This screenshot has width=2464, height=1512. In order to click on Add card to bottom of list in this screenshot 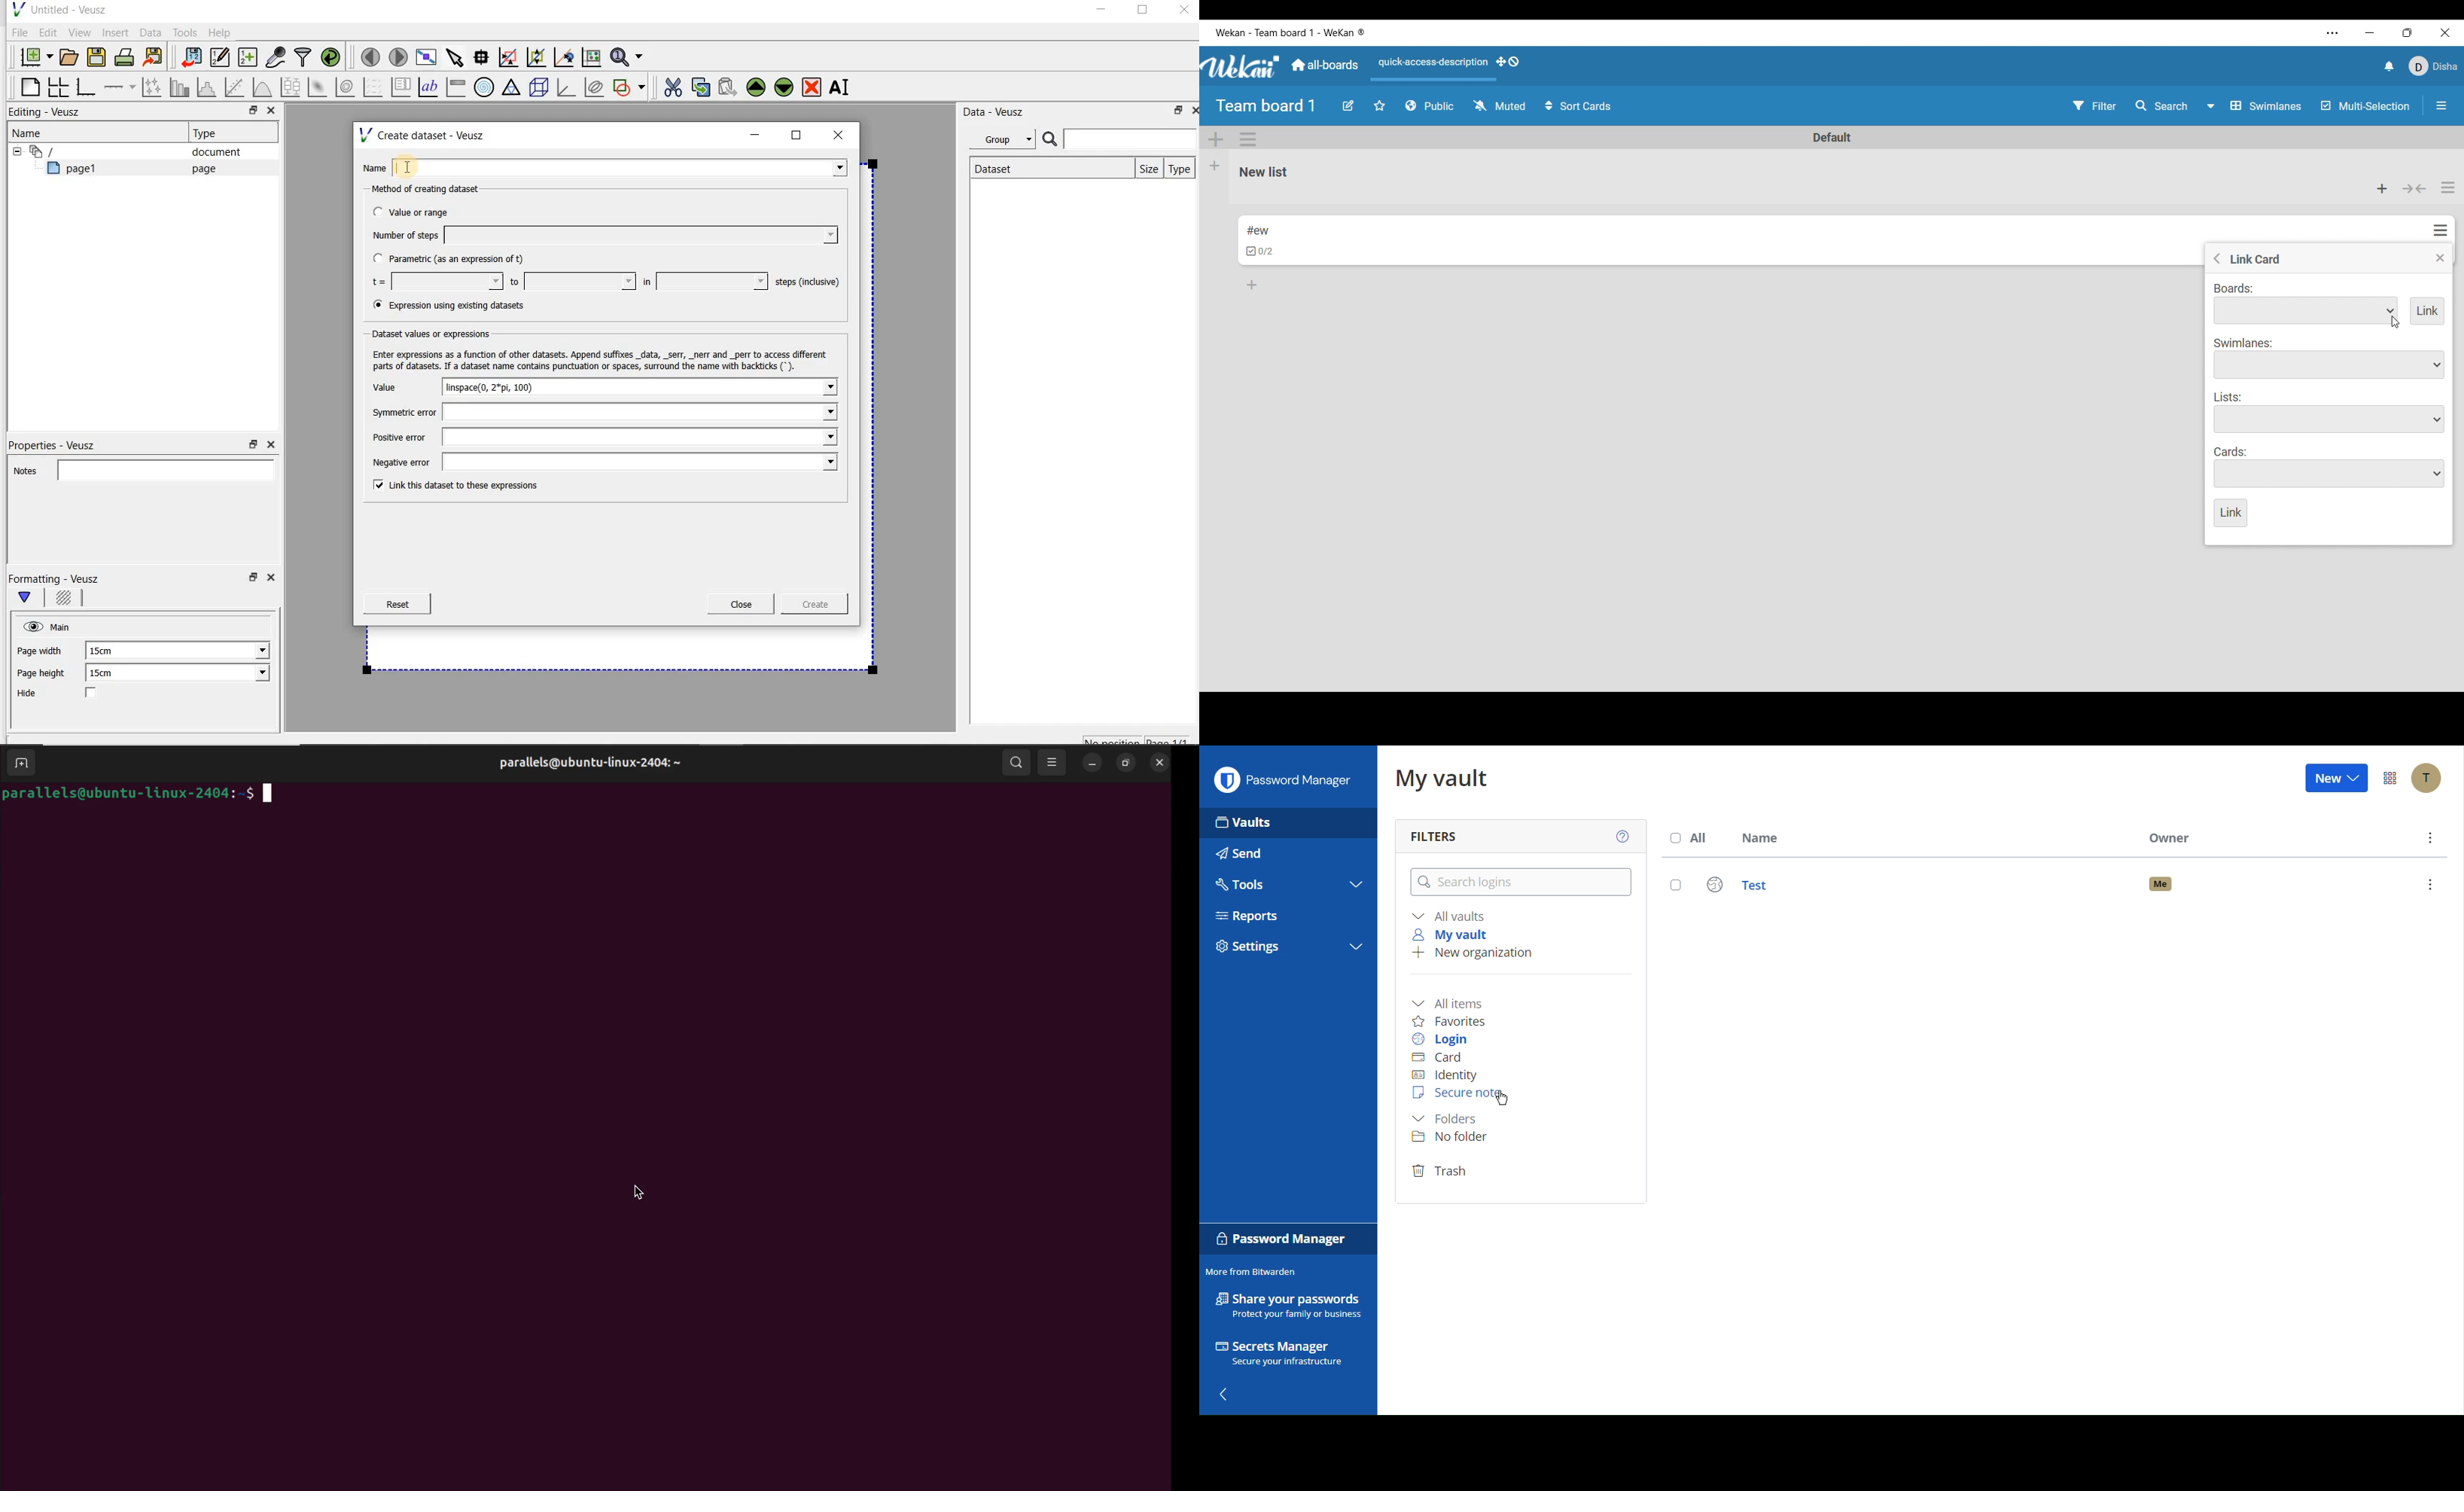, I will do `click(1252, 285)`.